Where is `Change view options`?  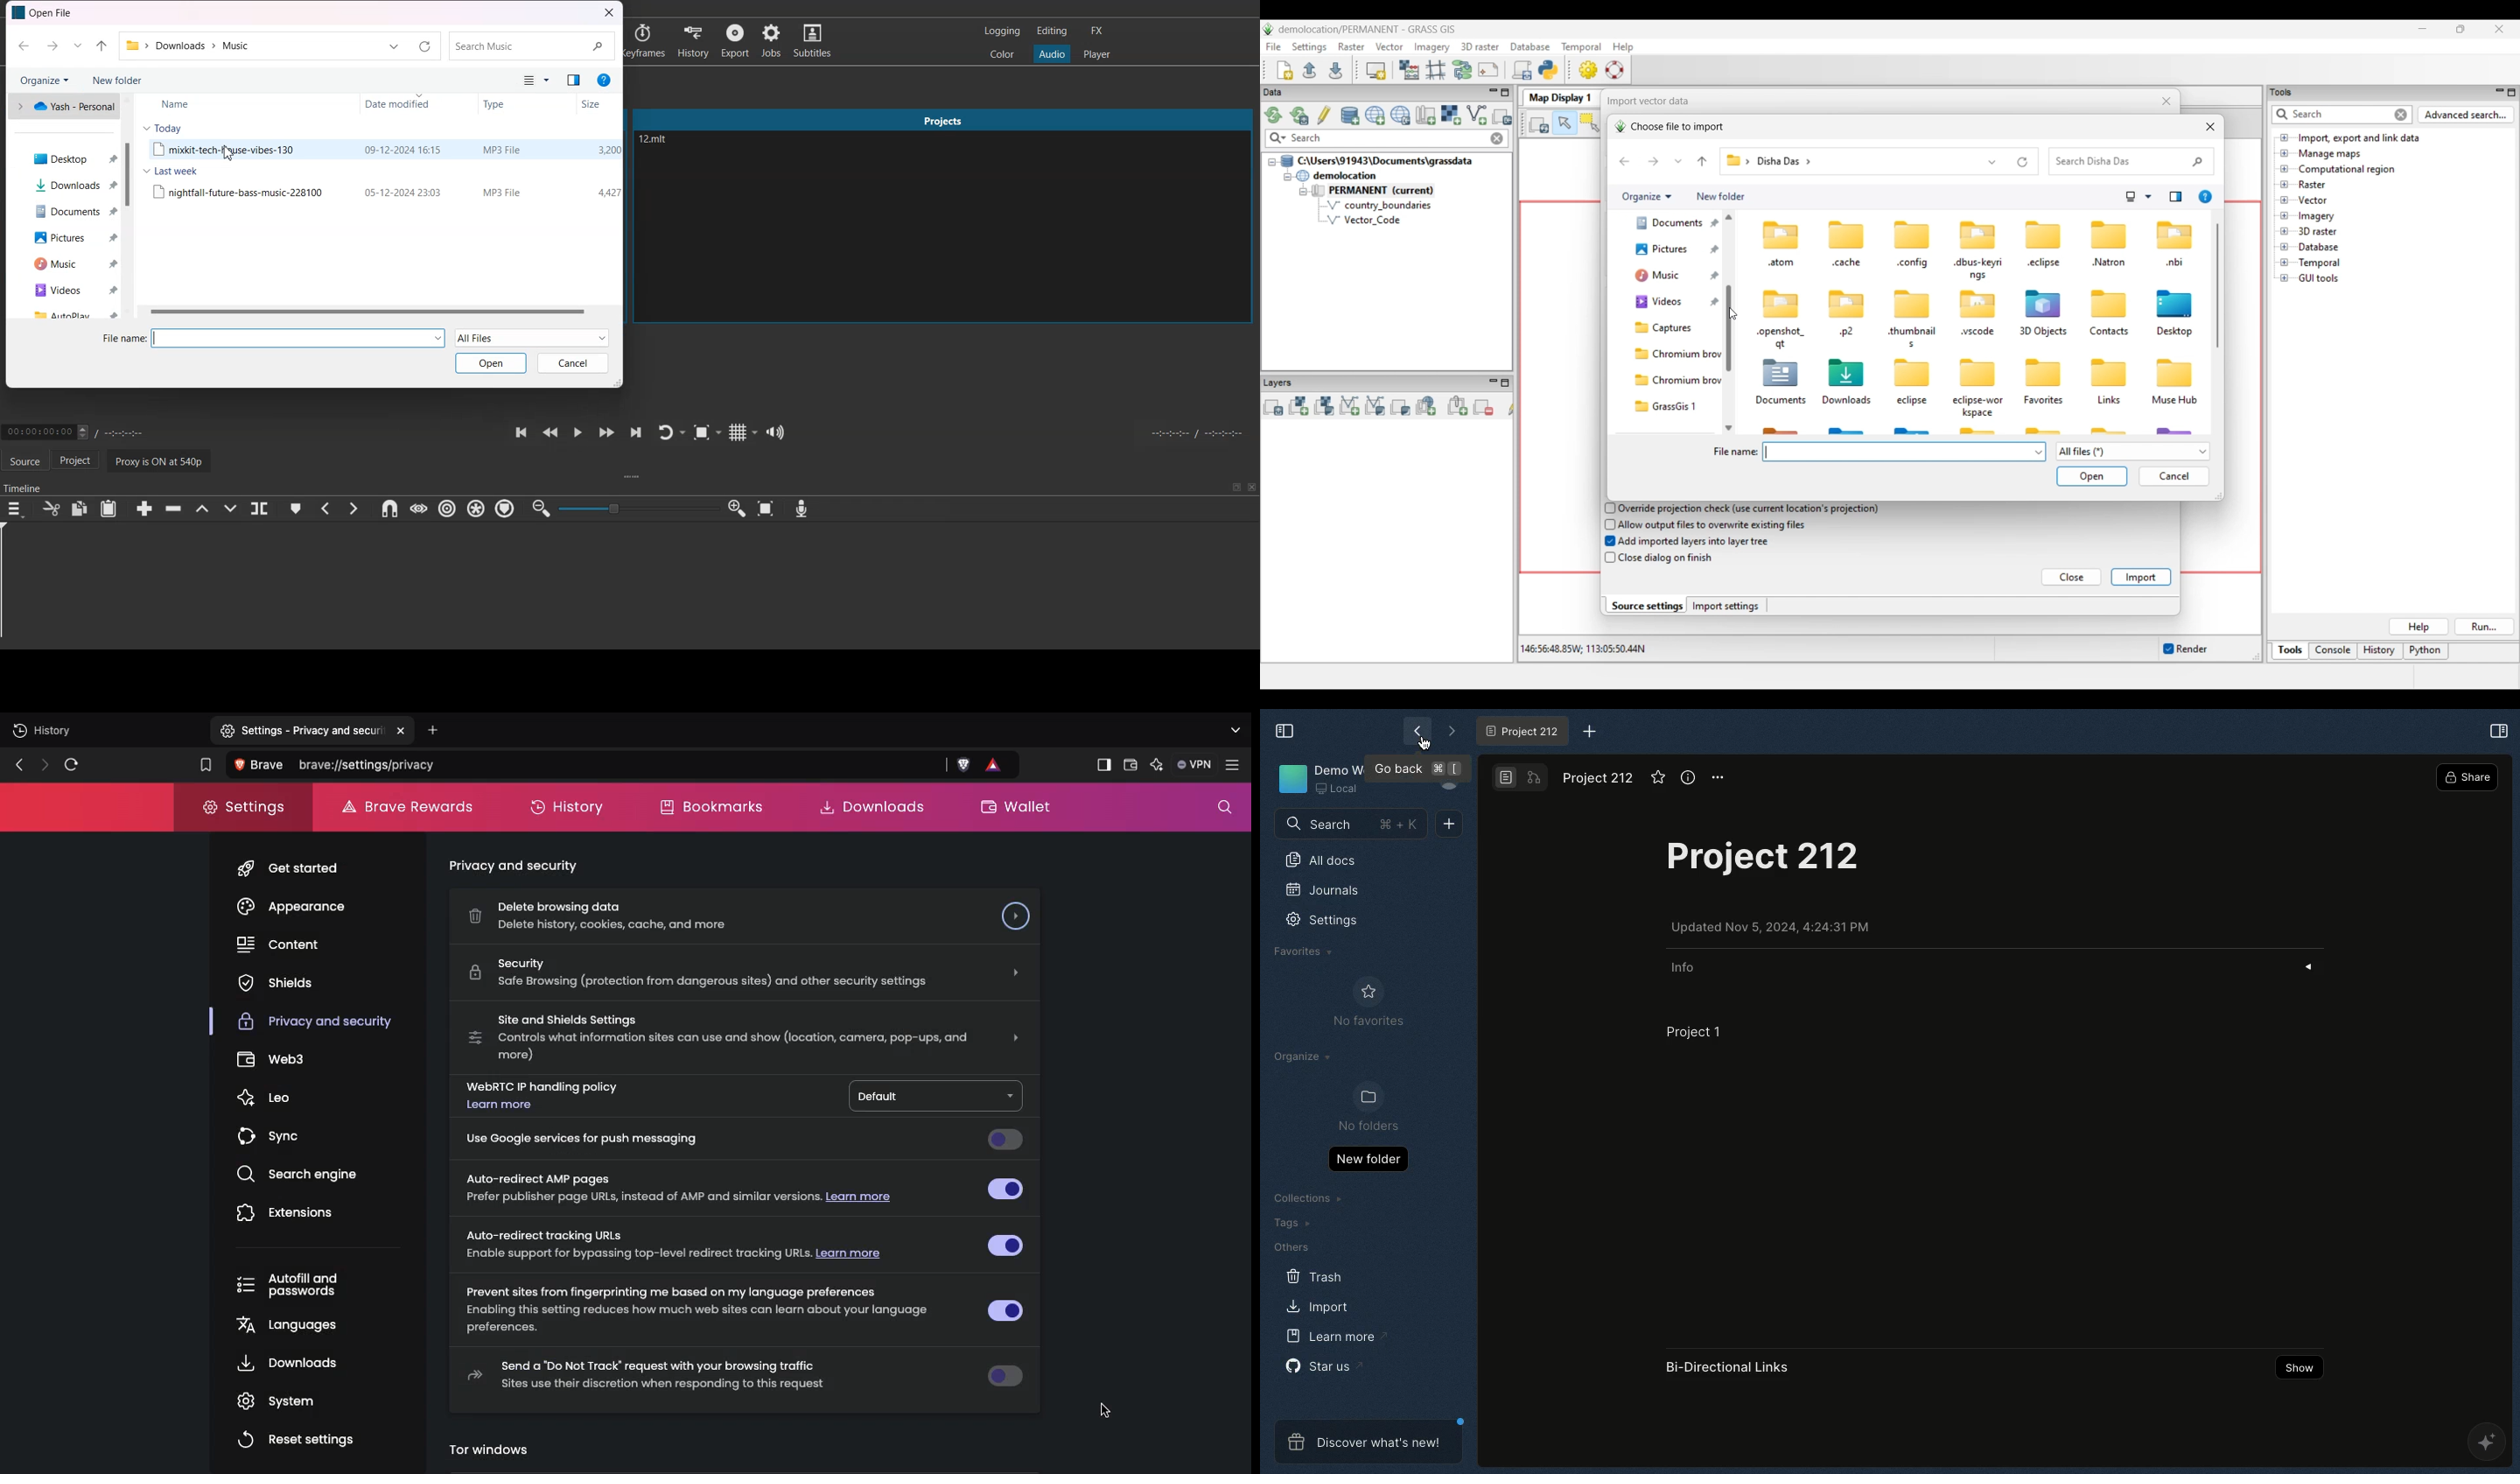
Change view options is located at coordinates (2148, 197).